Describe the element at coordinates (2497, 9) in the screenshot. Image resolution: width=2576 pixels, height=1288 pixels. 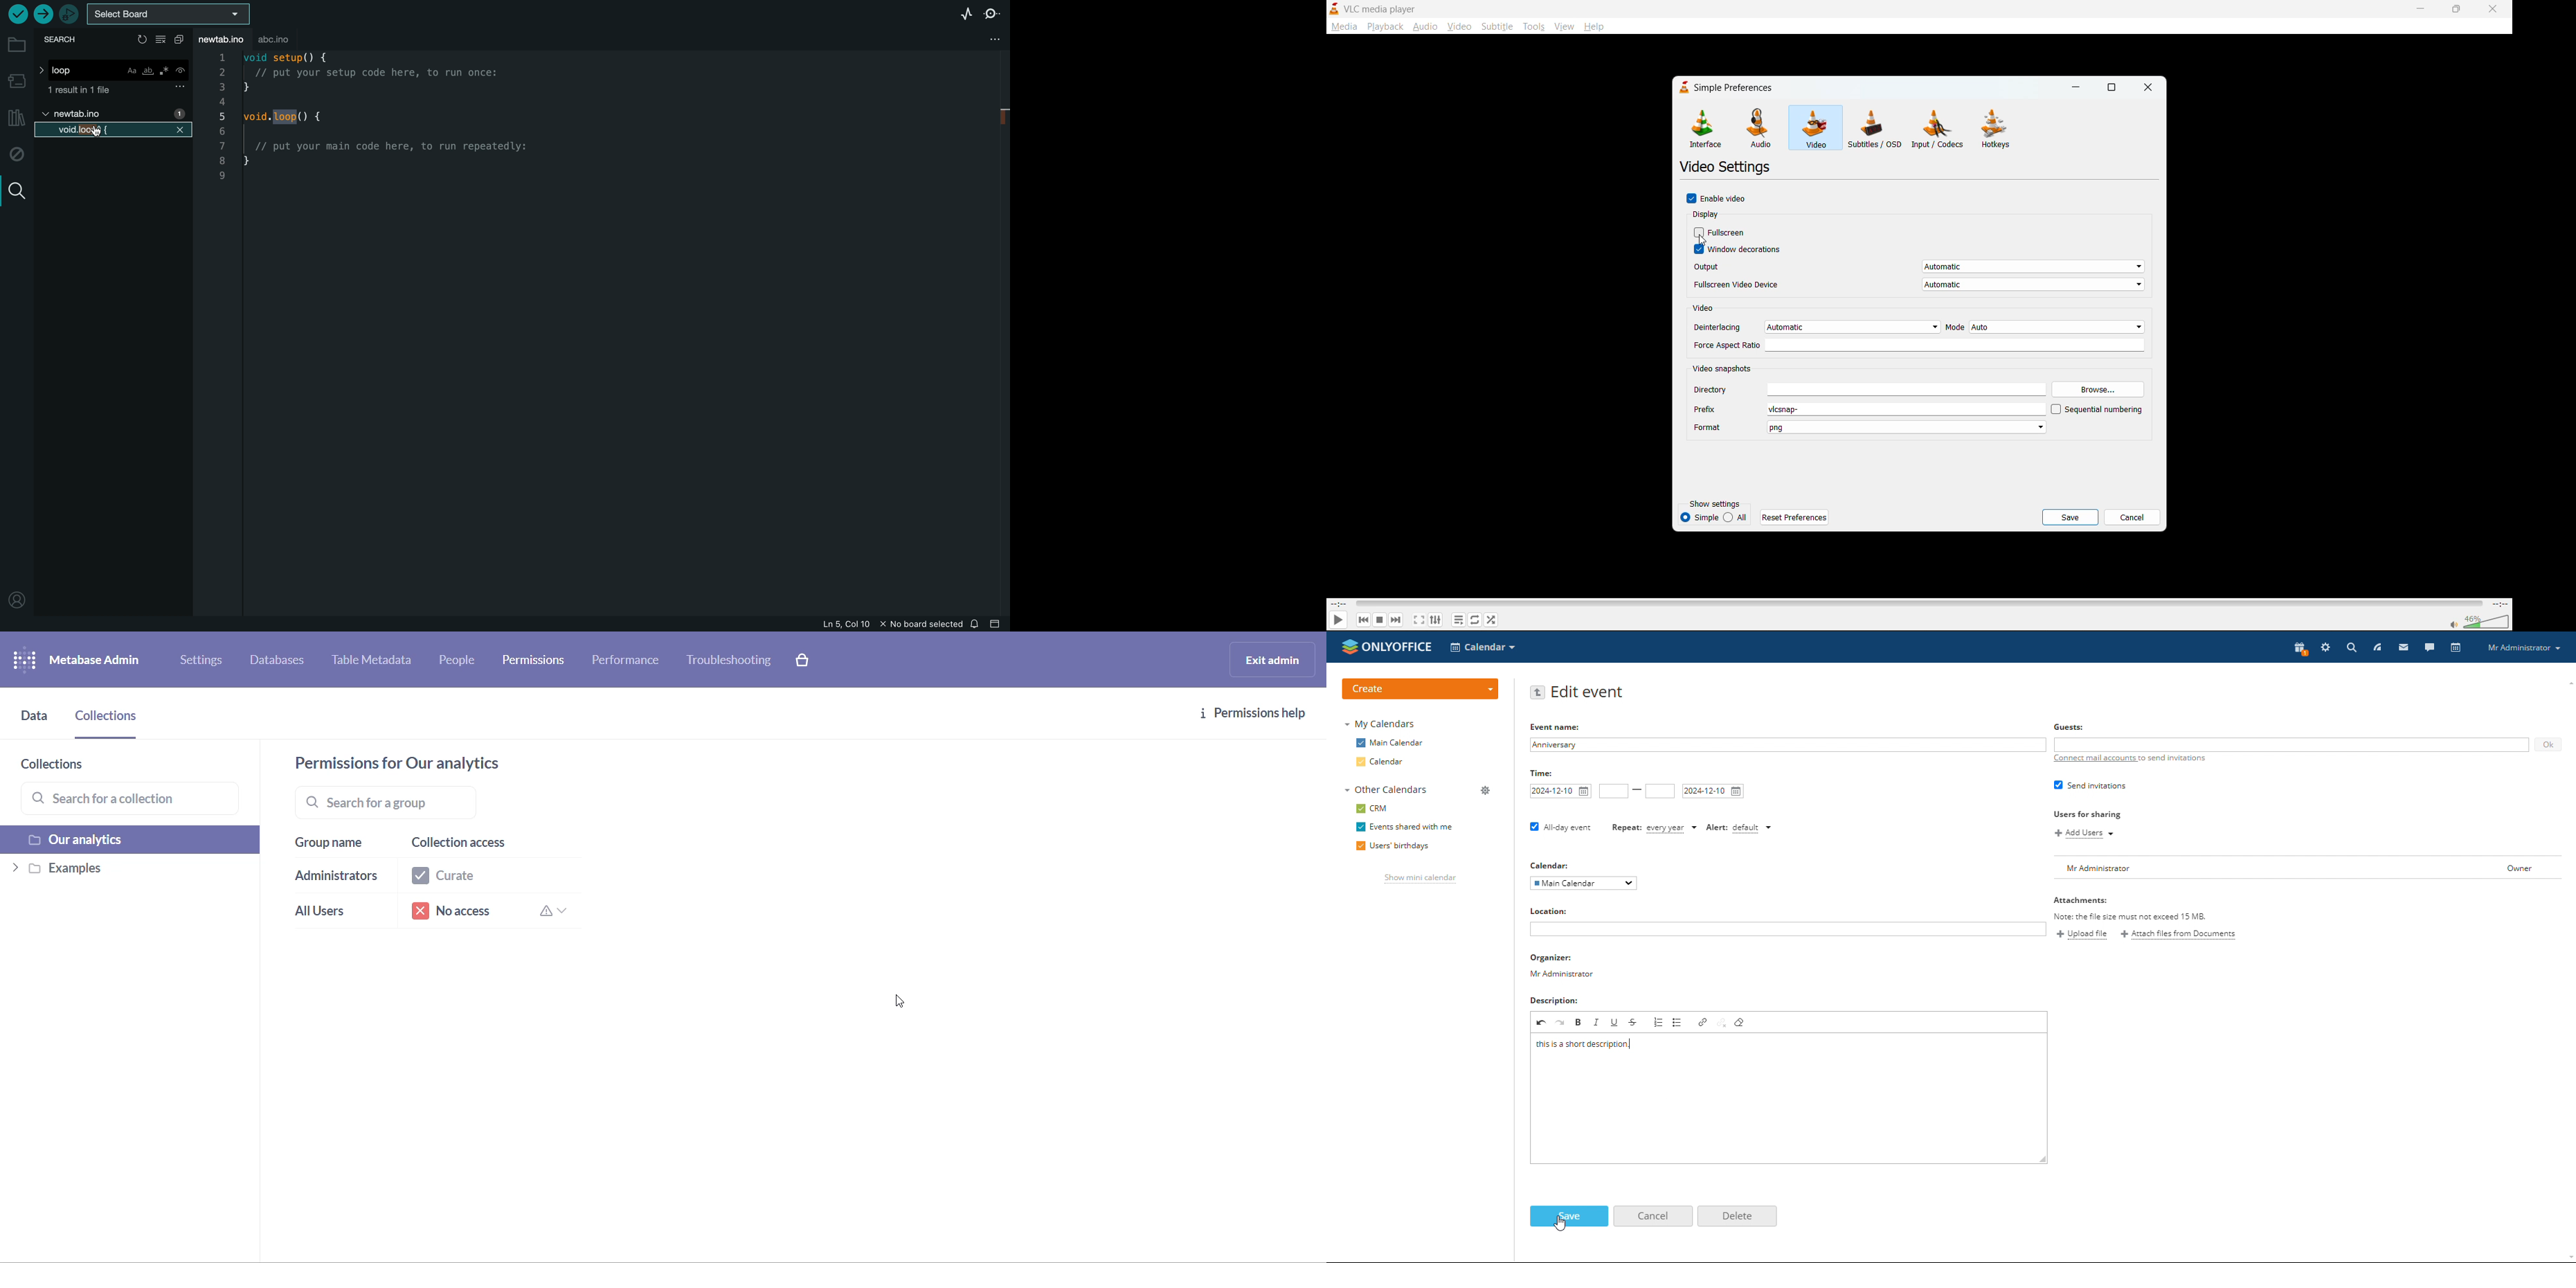
I see `close` at that location.